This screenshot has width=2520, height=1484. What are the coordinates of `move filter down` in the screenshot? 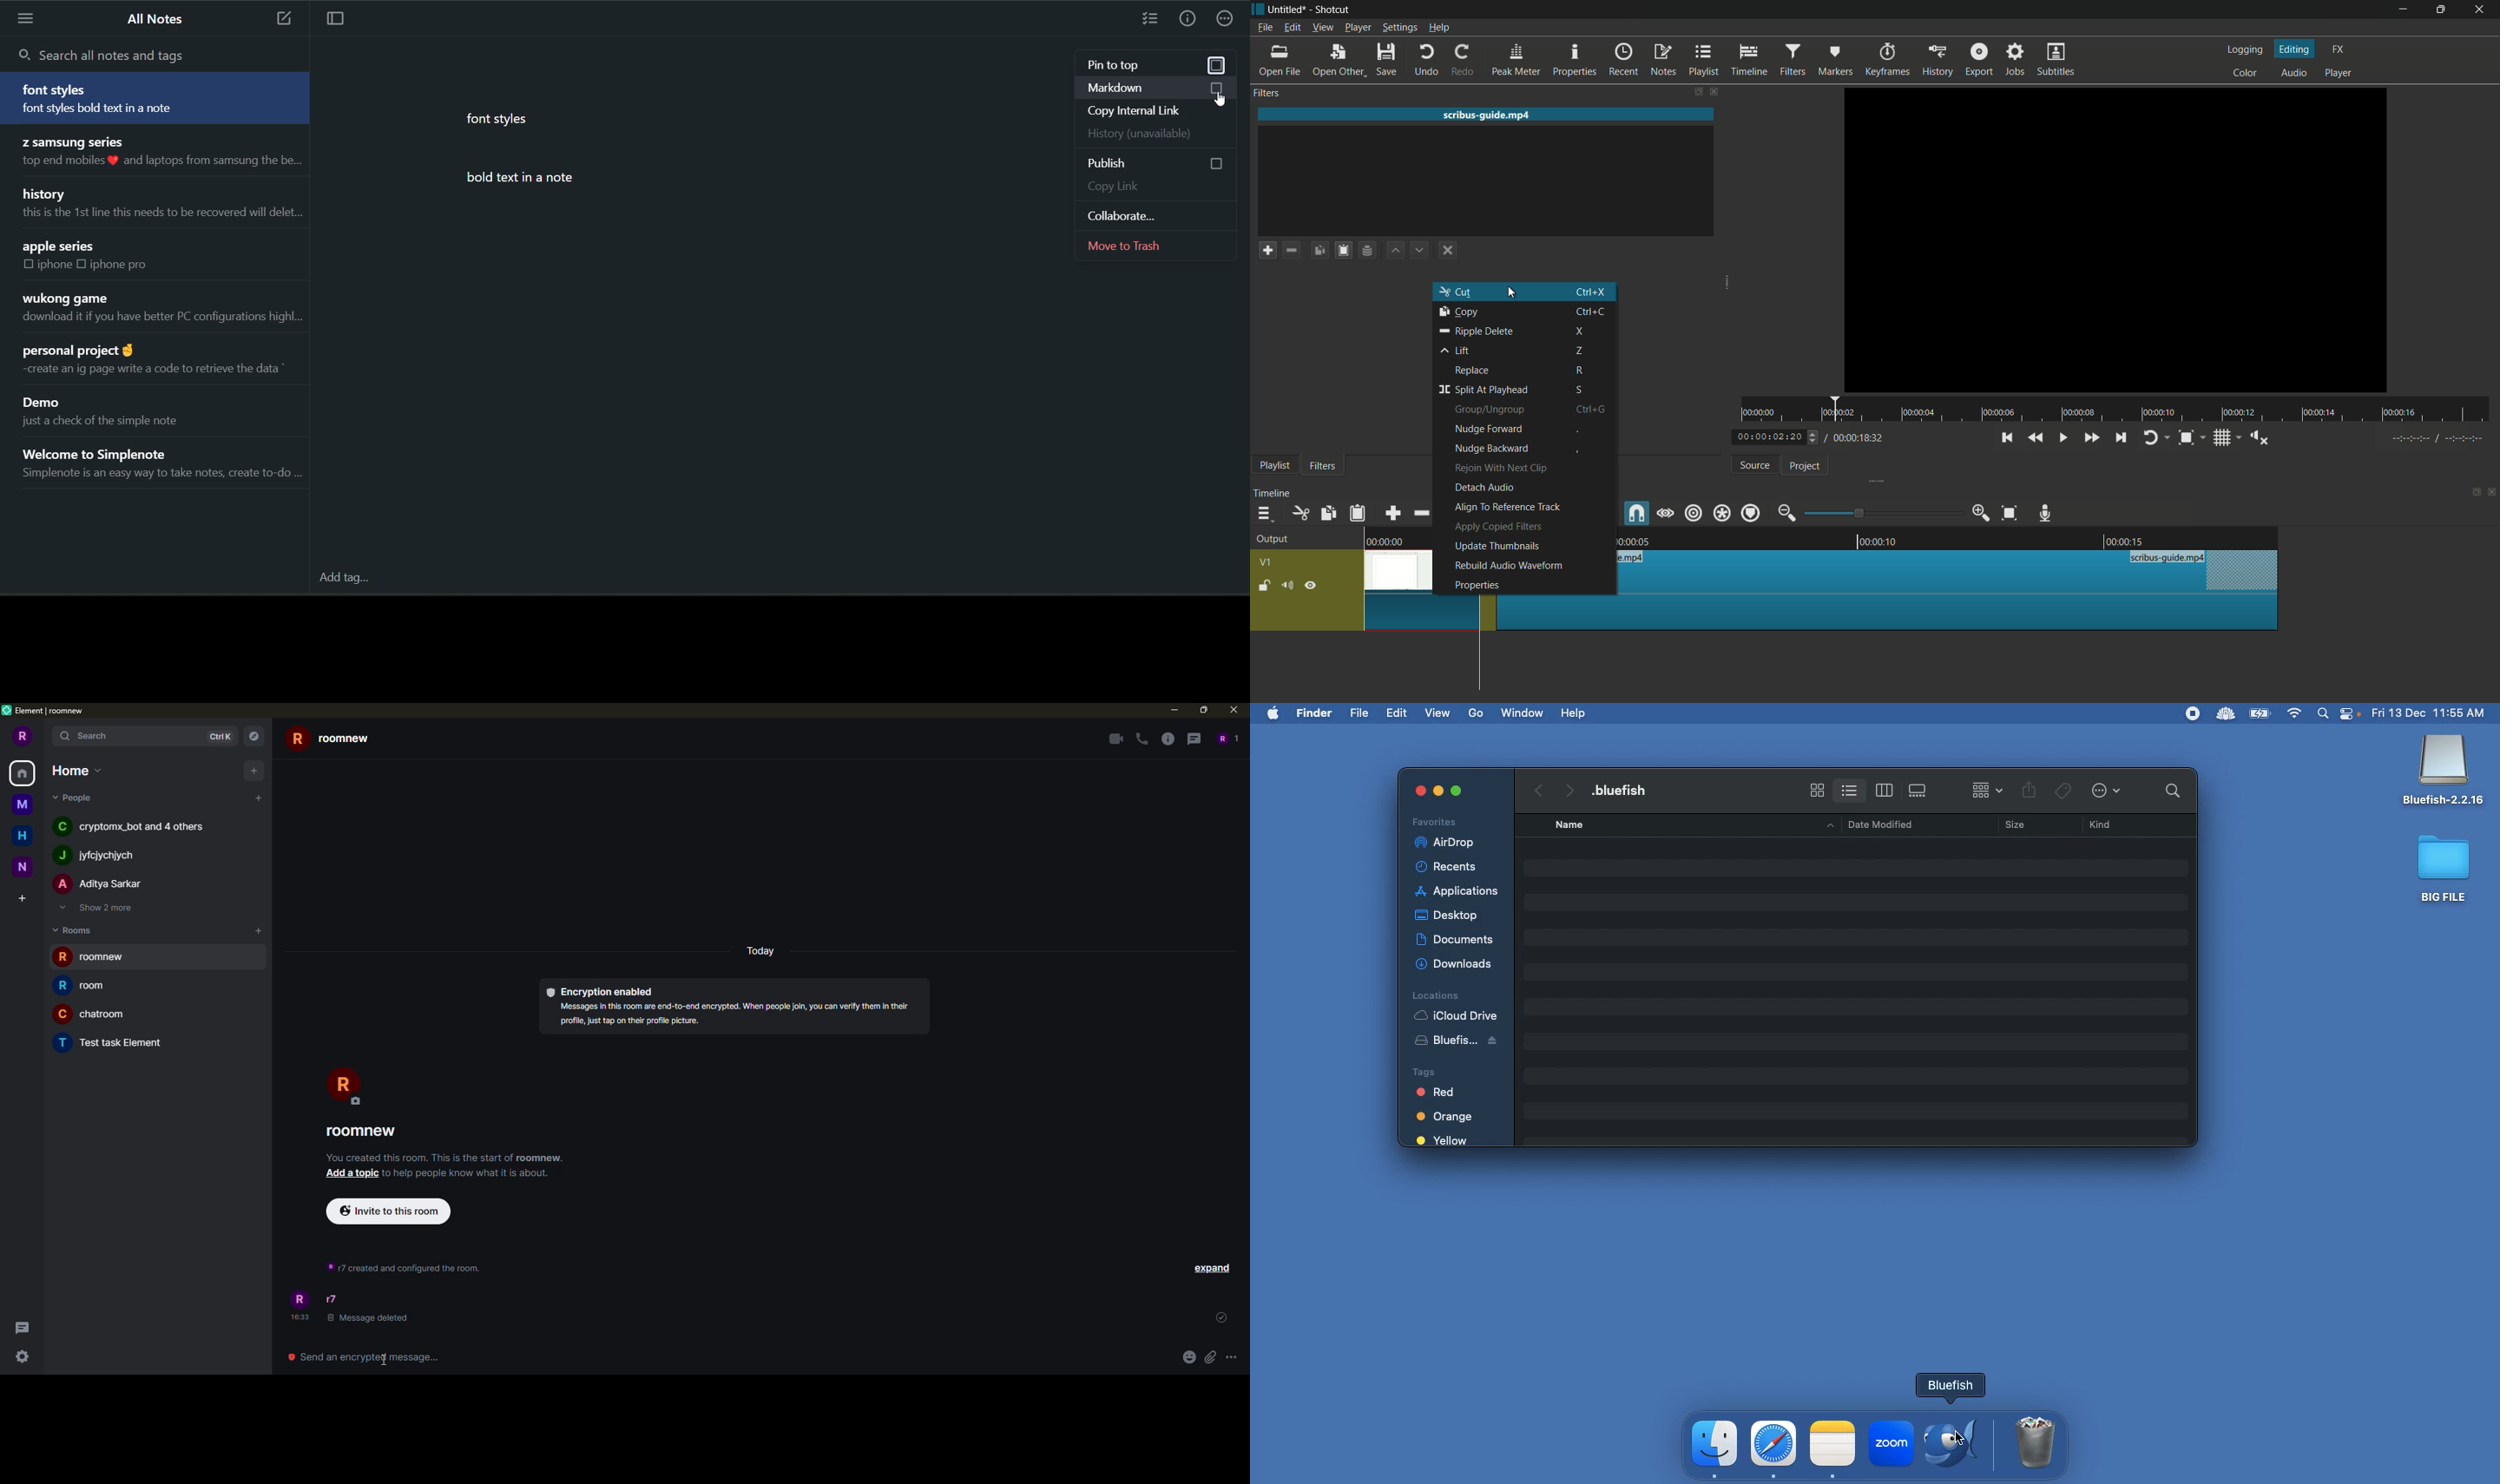 It's located at (1421, 250).